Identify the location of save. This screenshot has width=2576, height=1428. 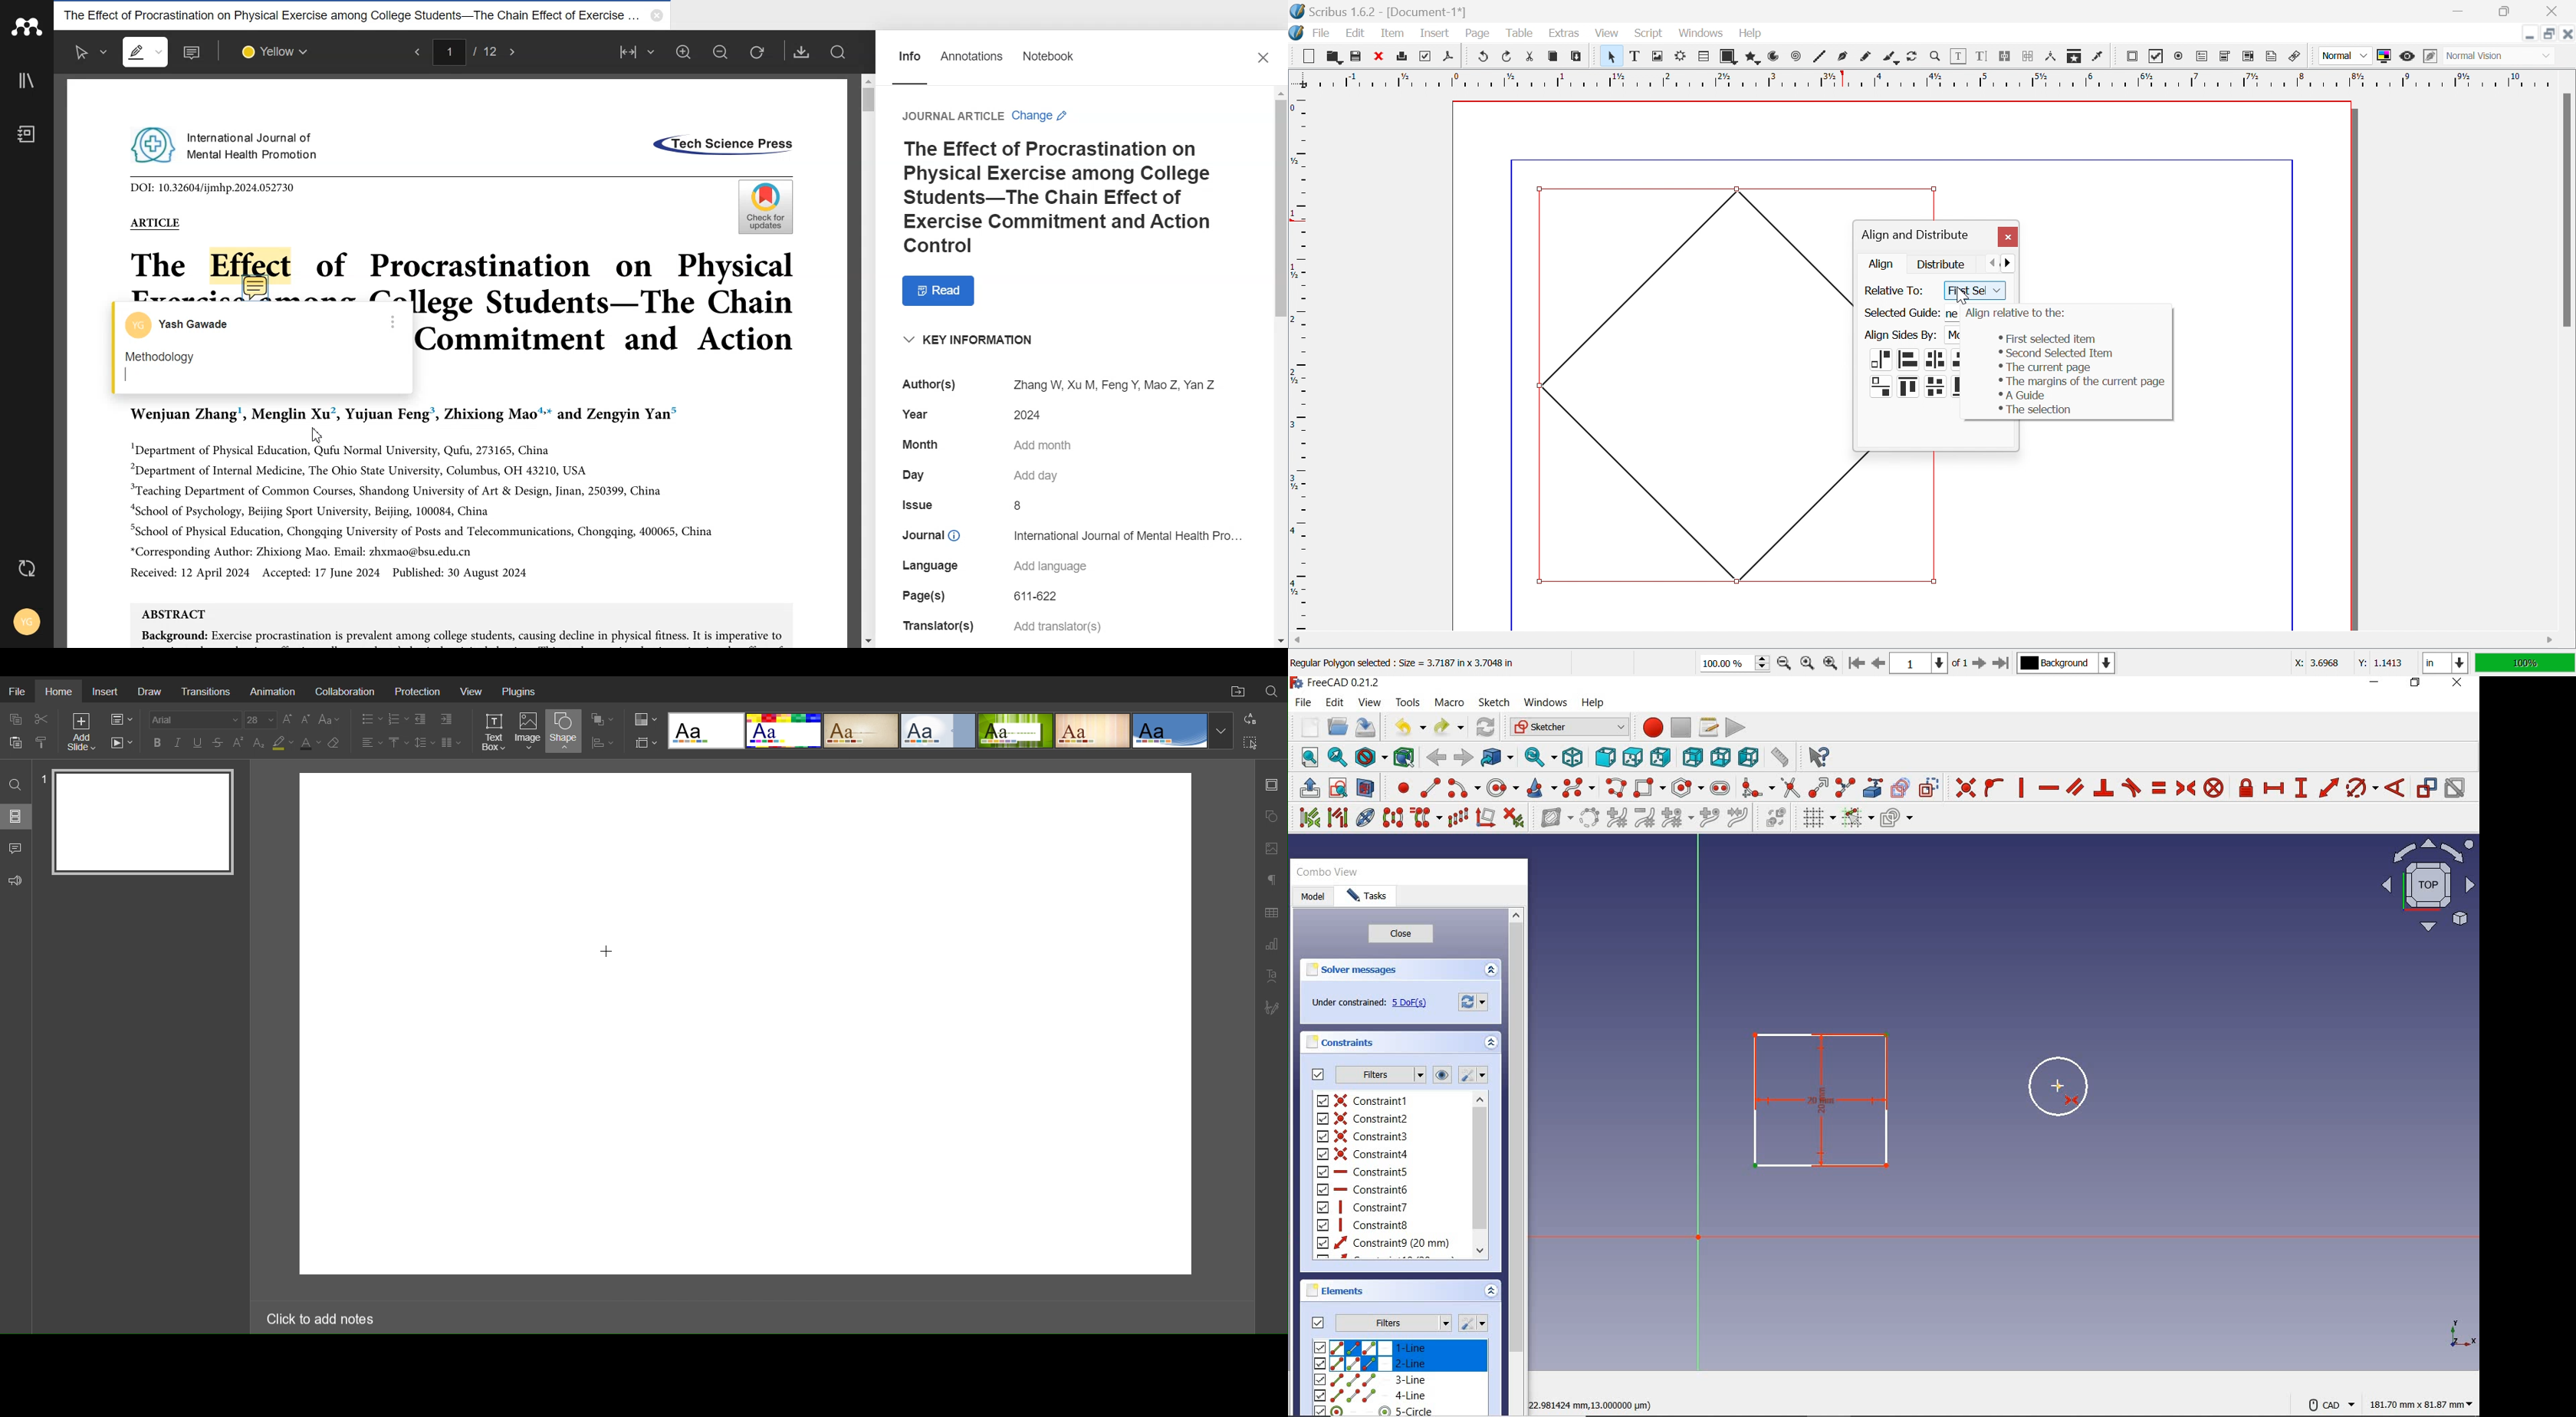
(1367, 727).